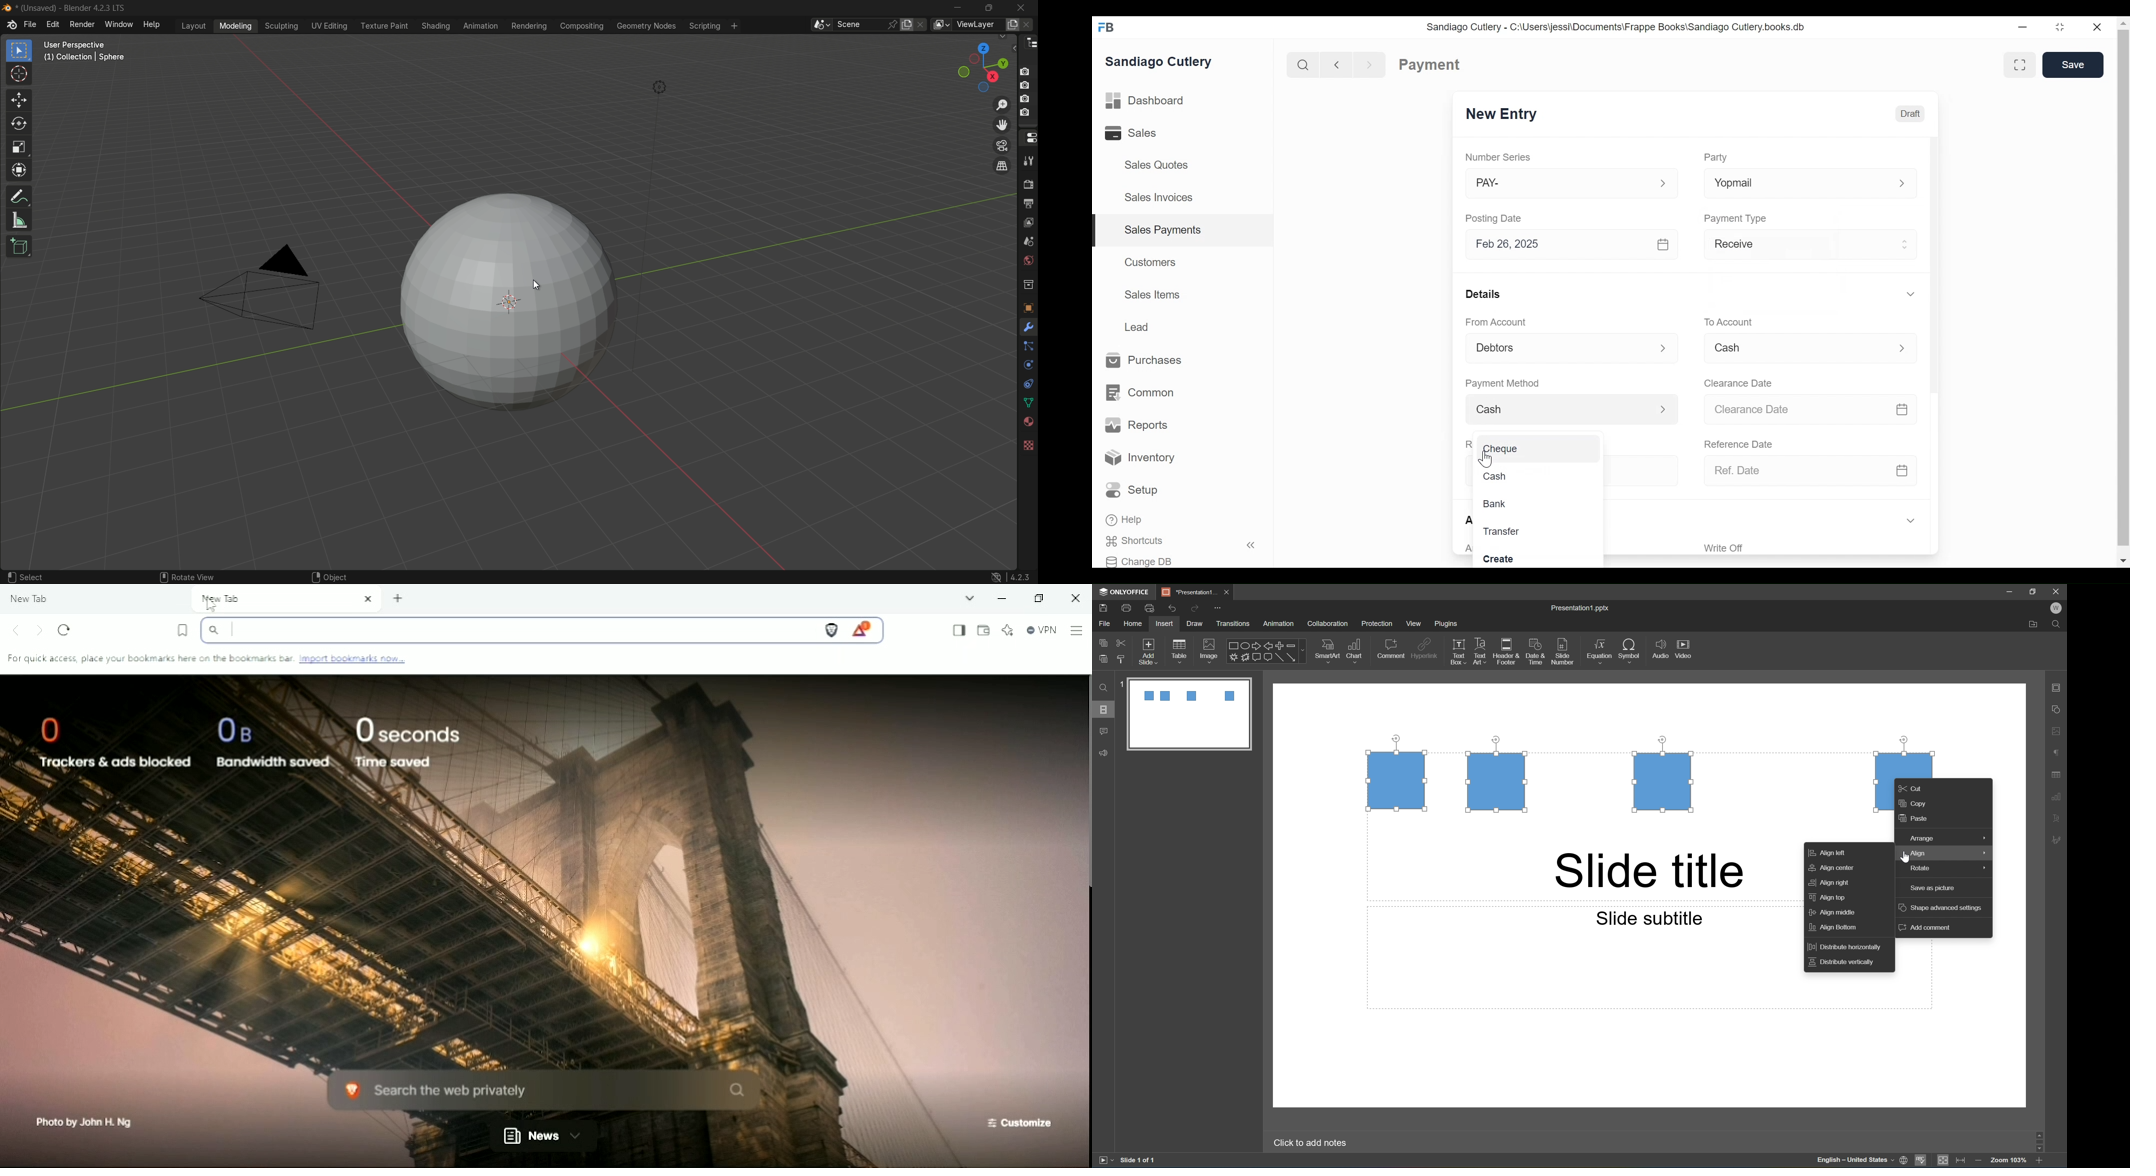 The height and width of the screenshot is (1176, 2156). Describe the element at coordinates (1135, 490) in the screenshot. I see `Setup` at that location.